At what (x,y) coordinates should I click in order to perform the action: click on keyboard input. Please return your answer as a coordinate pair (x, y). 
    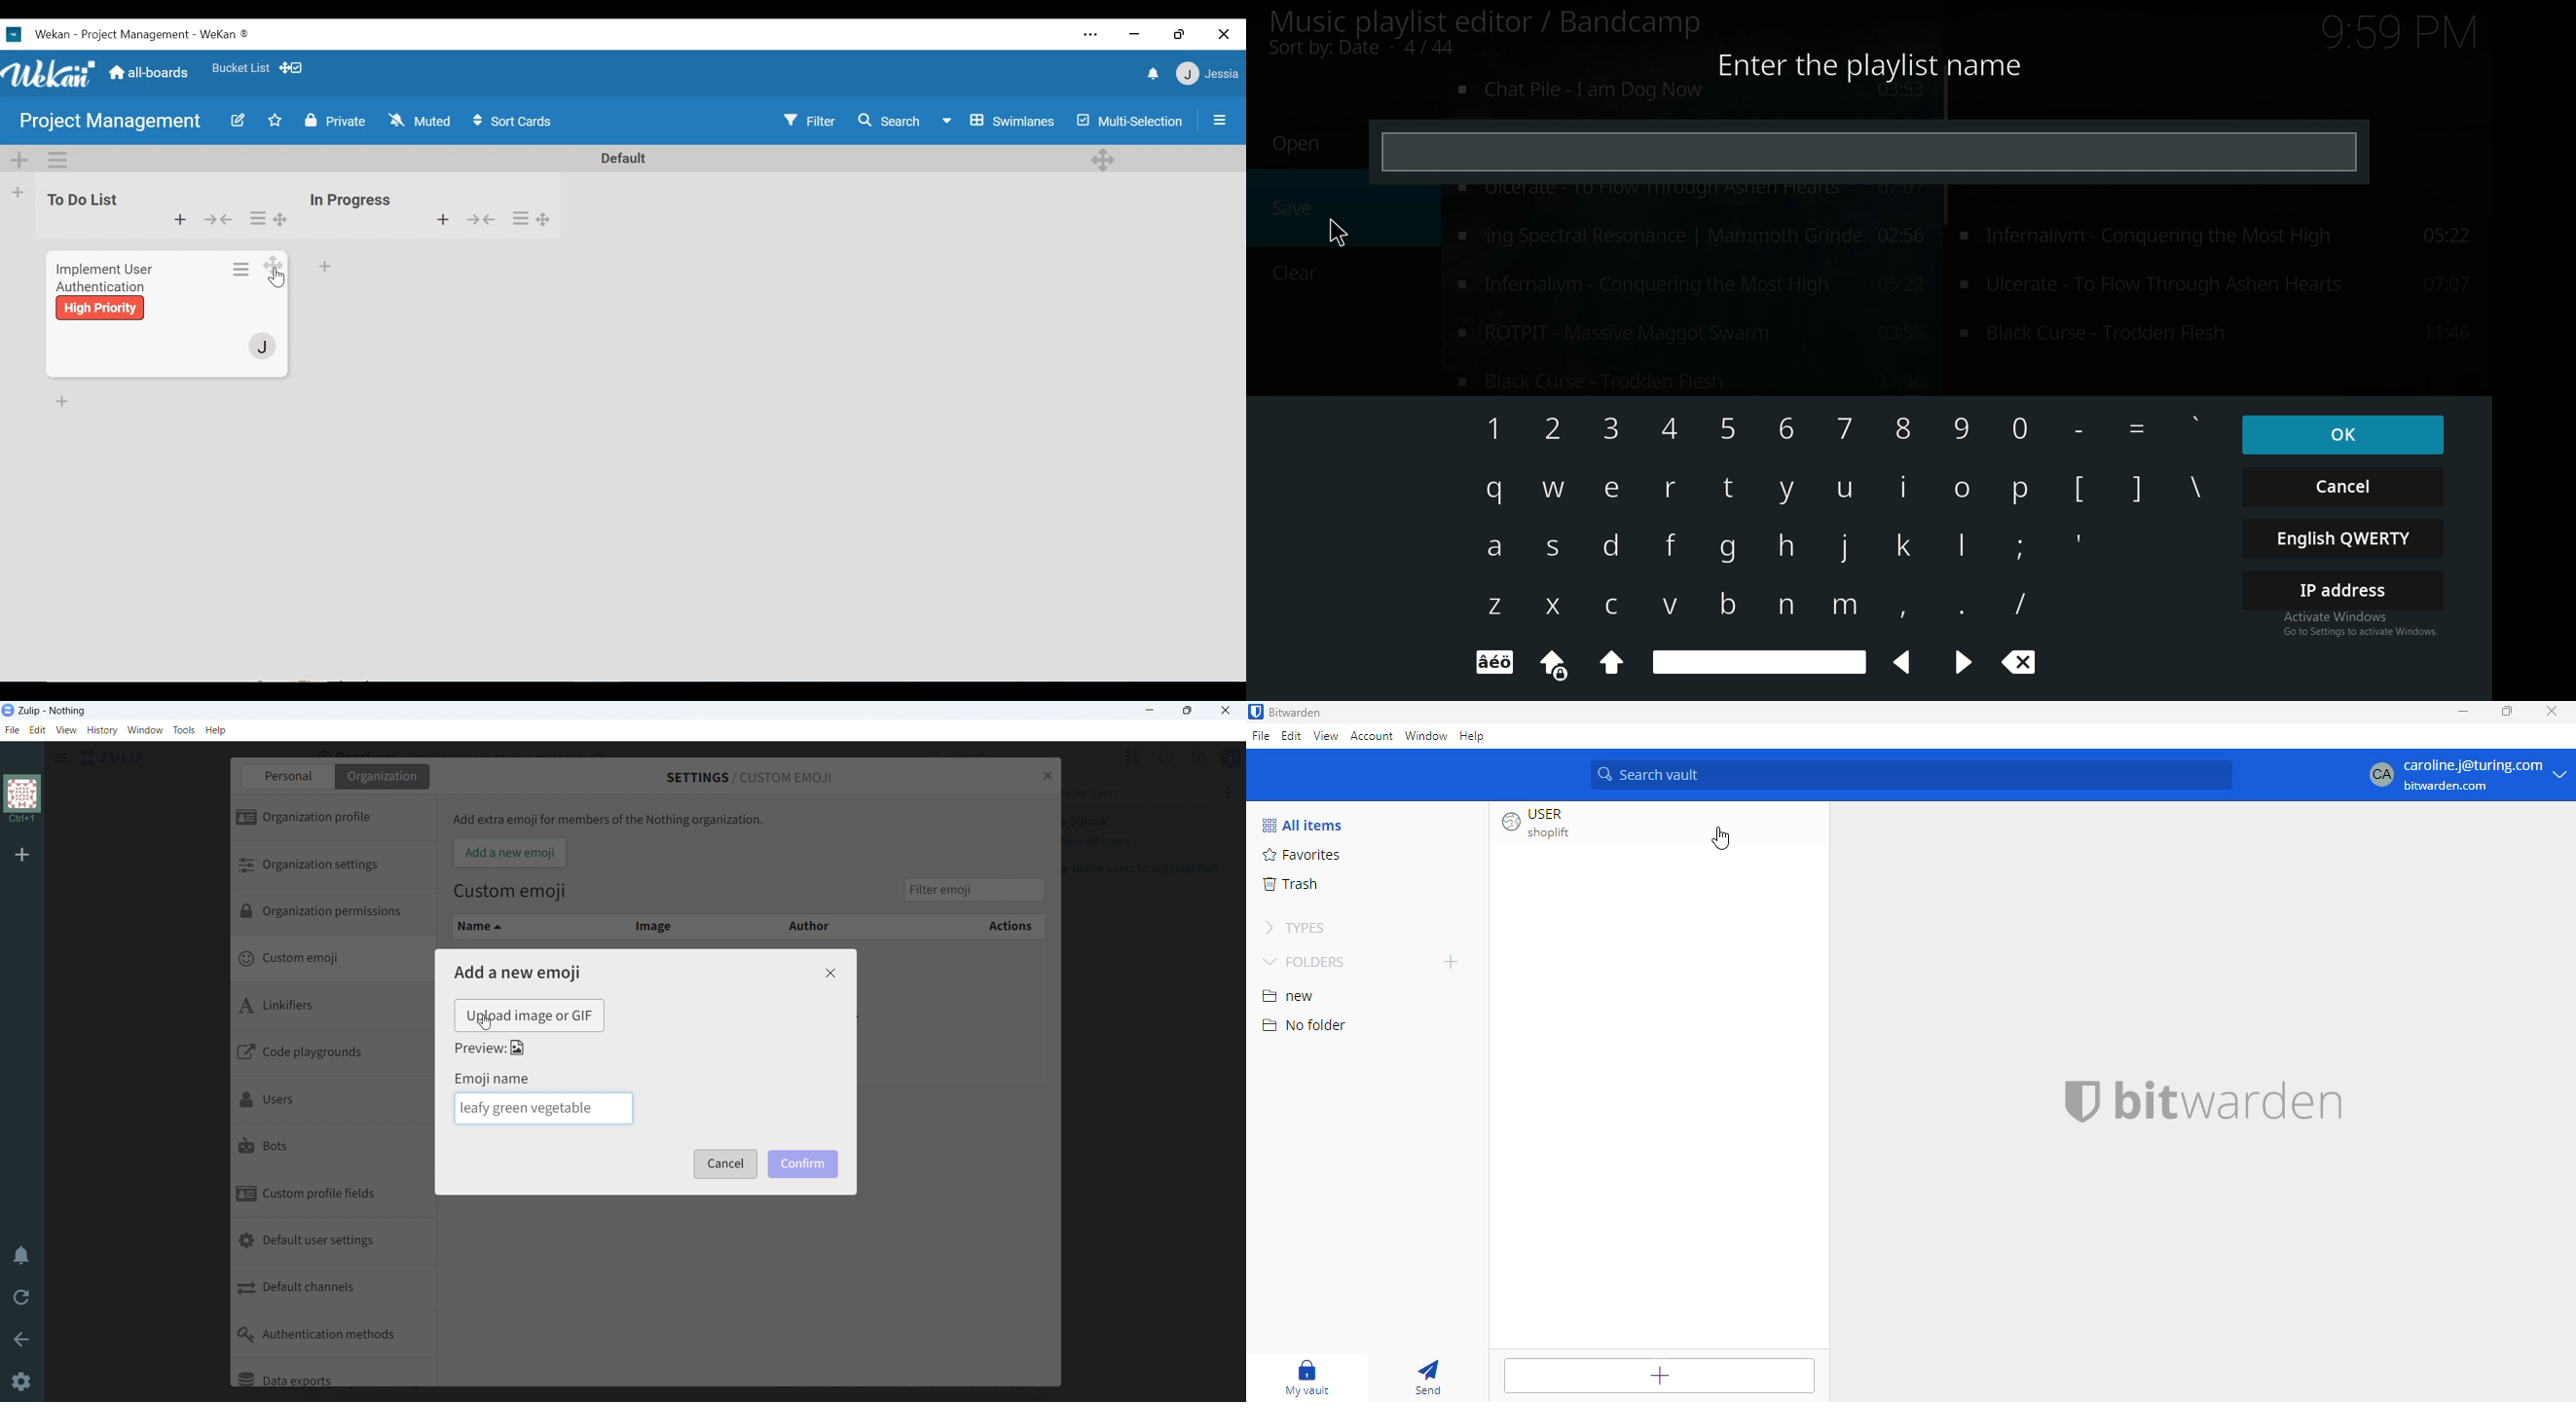
    Looking at the image, I should click on (1497, 546).